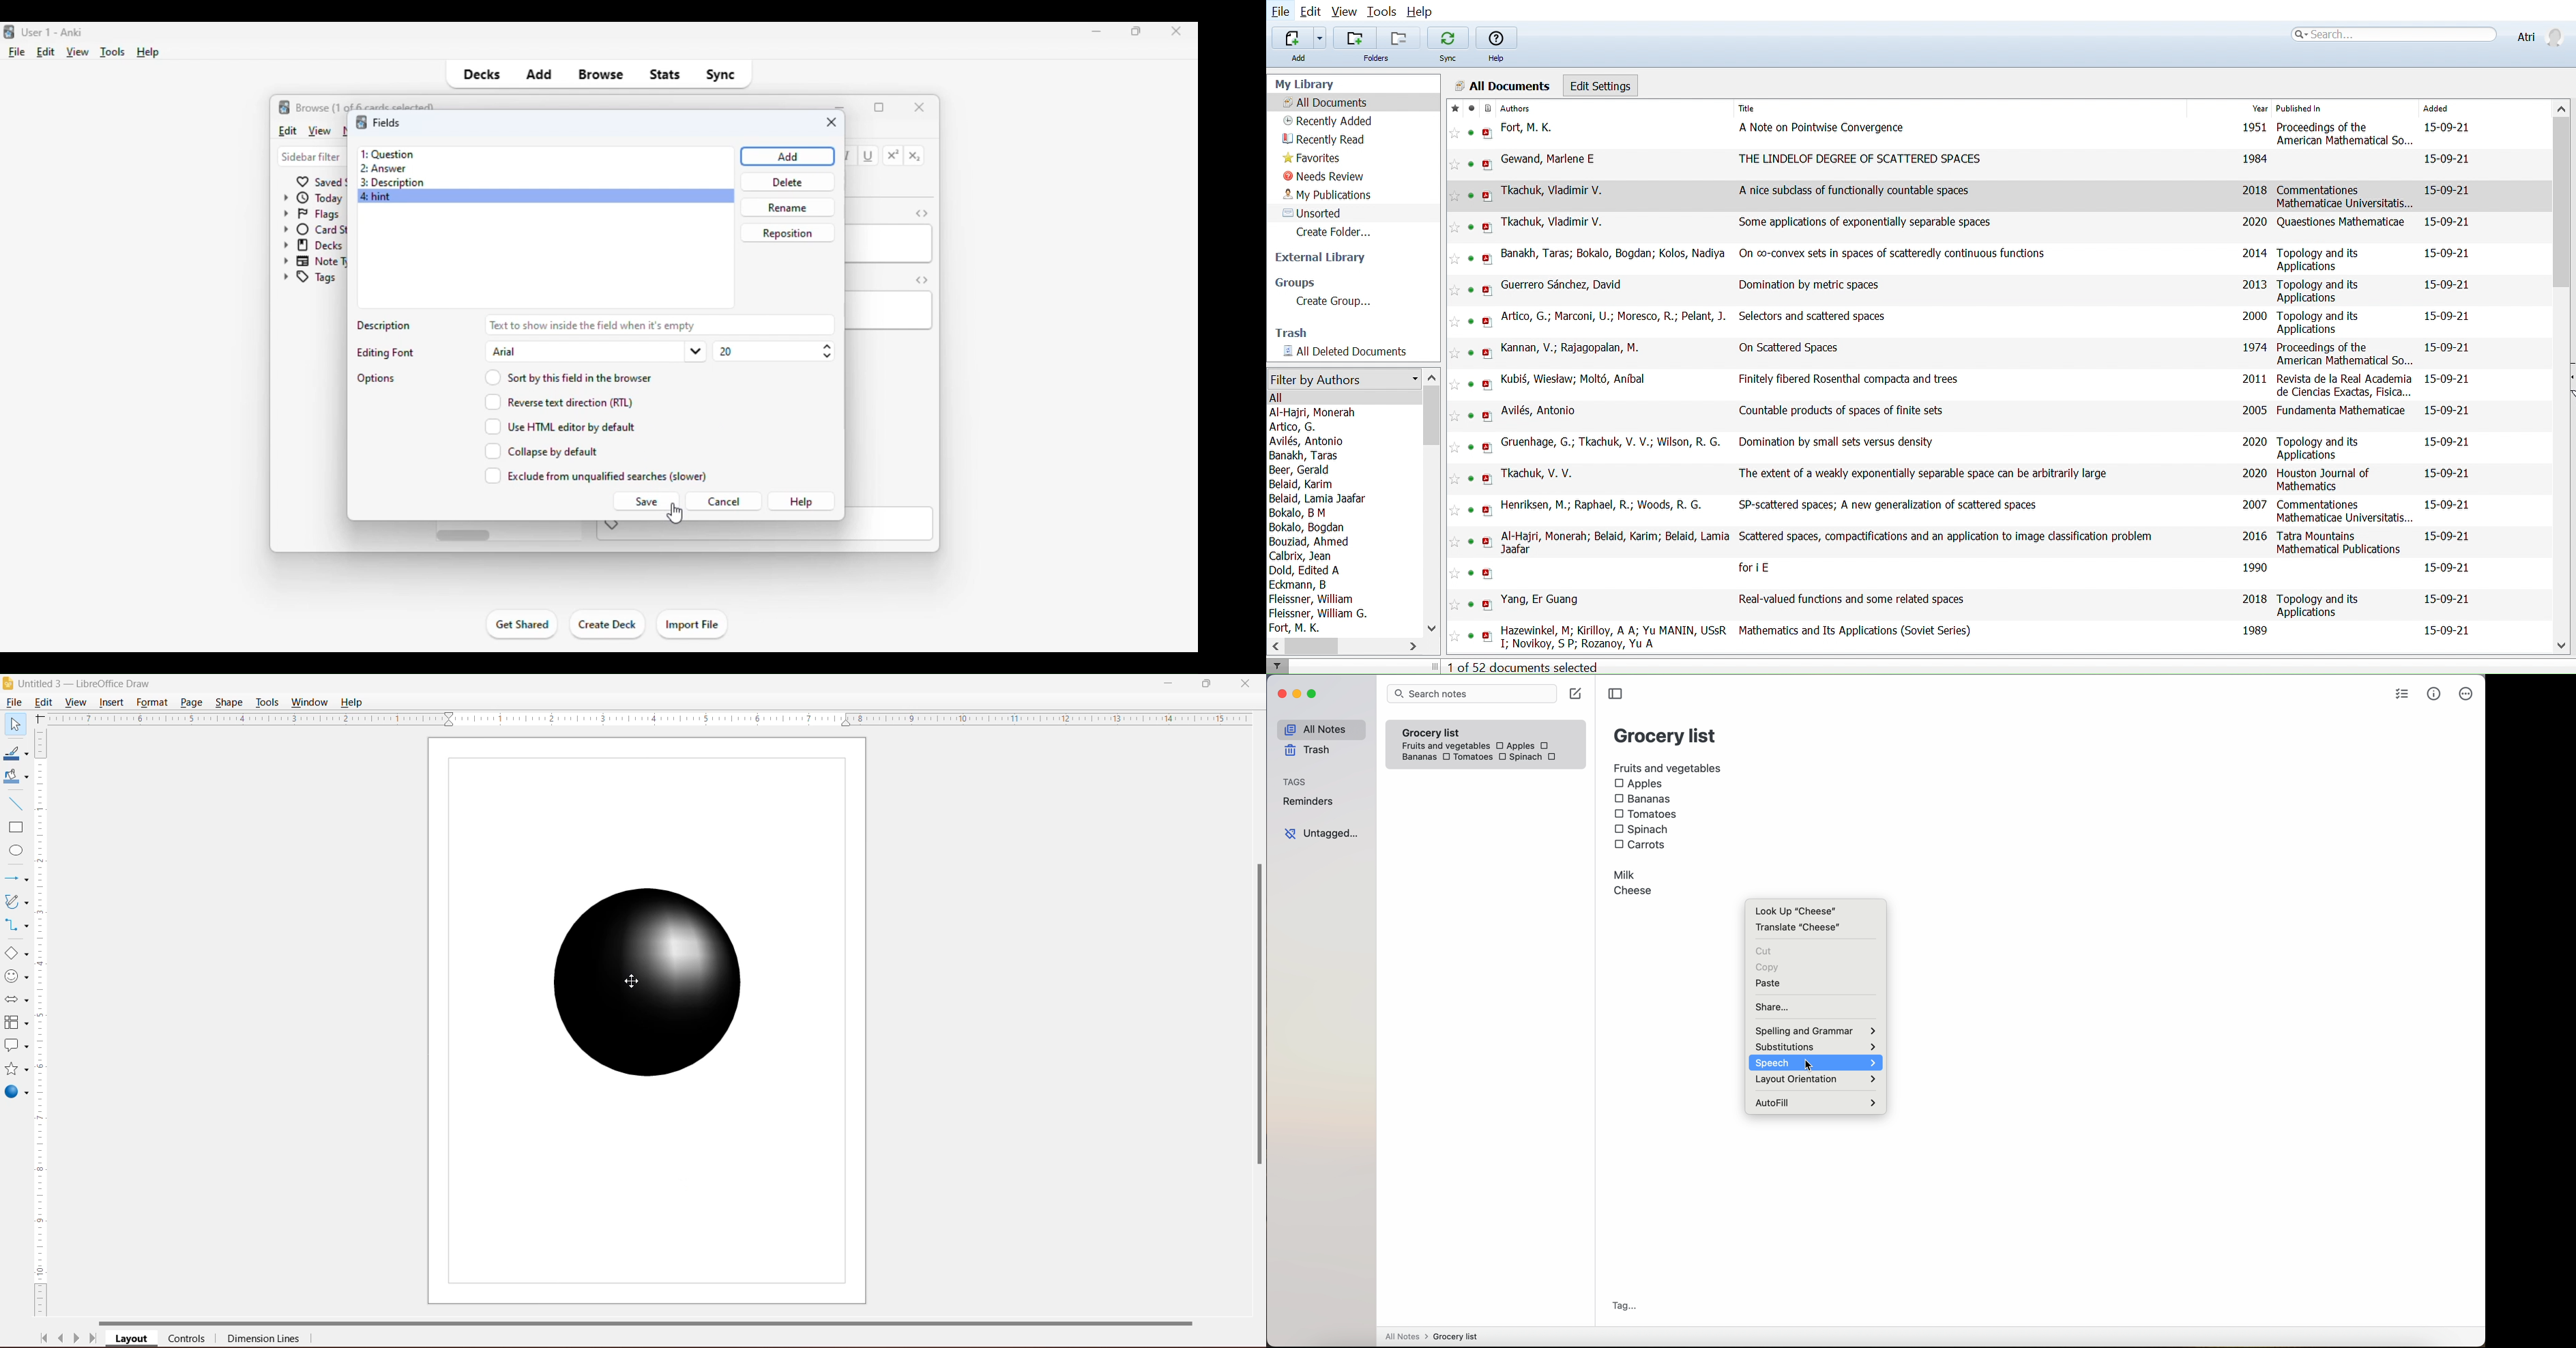 Image resolution: width=2576 pixels, height=1372 pixels. What do you see at coordinates (1489, 748) in the screenshot?
I see `Fruits and vegetables: Apples, Bananas, Tomatoes, Spinach` at bounding box center [1489, 748].